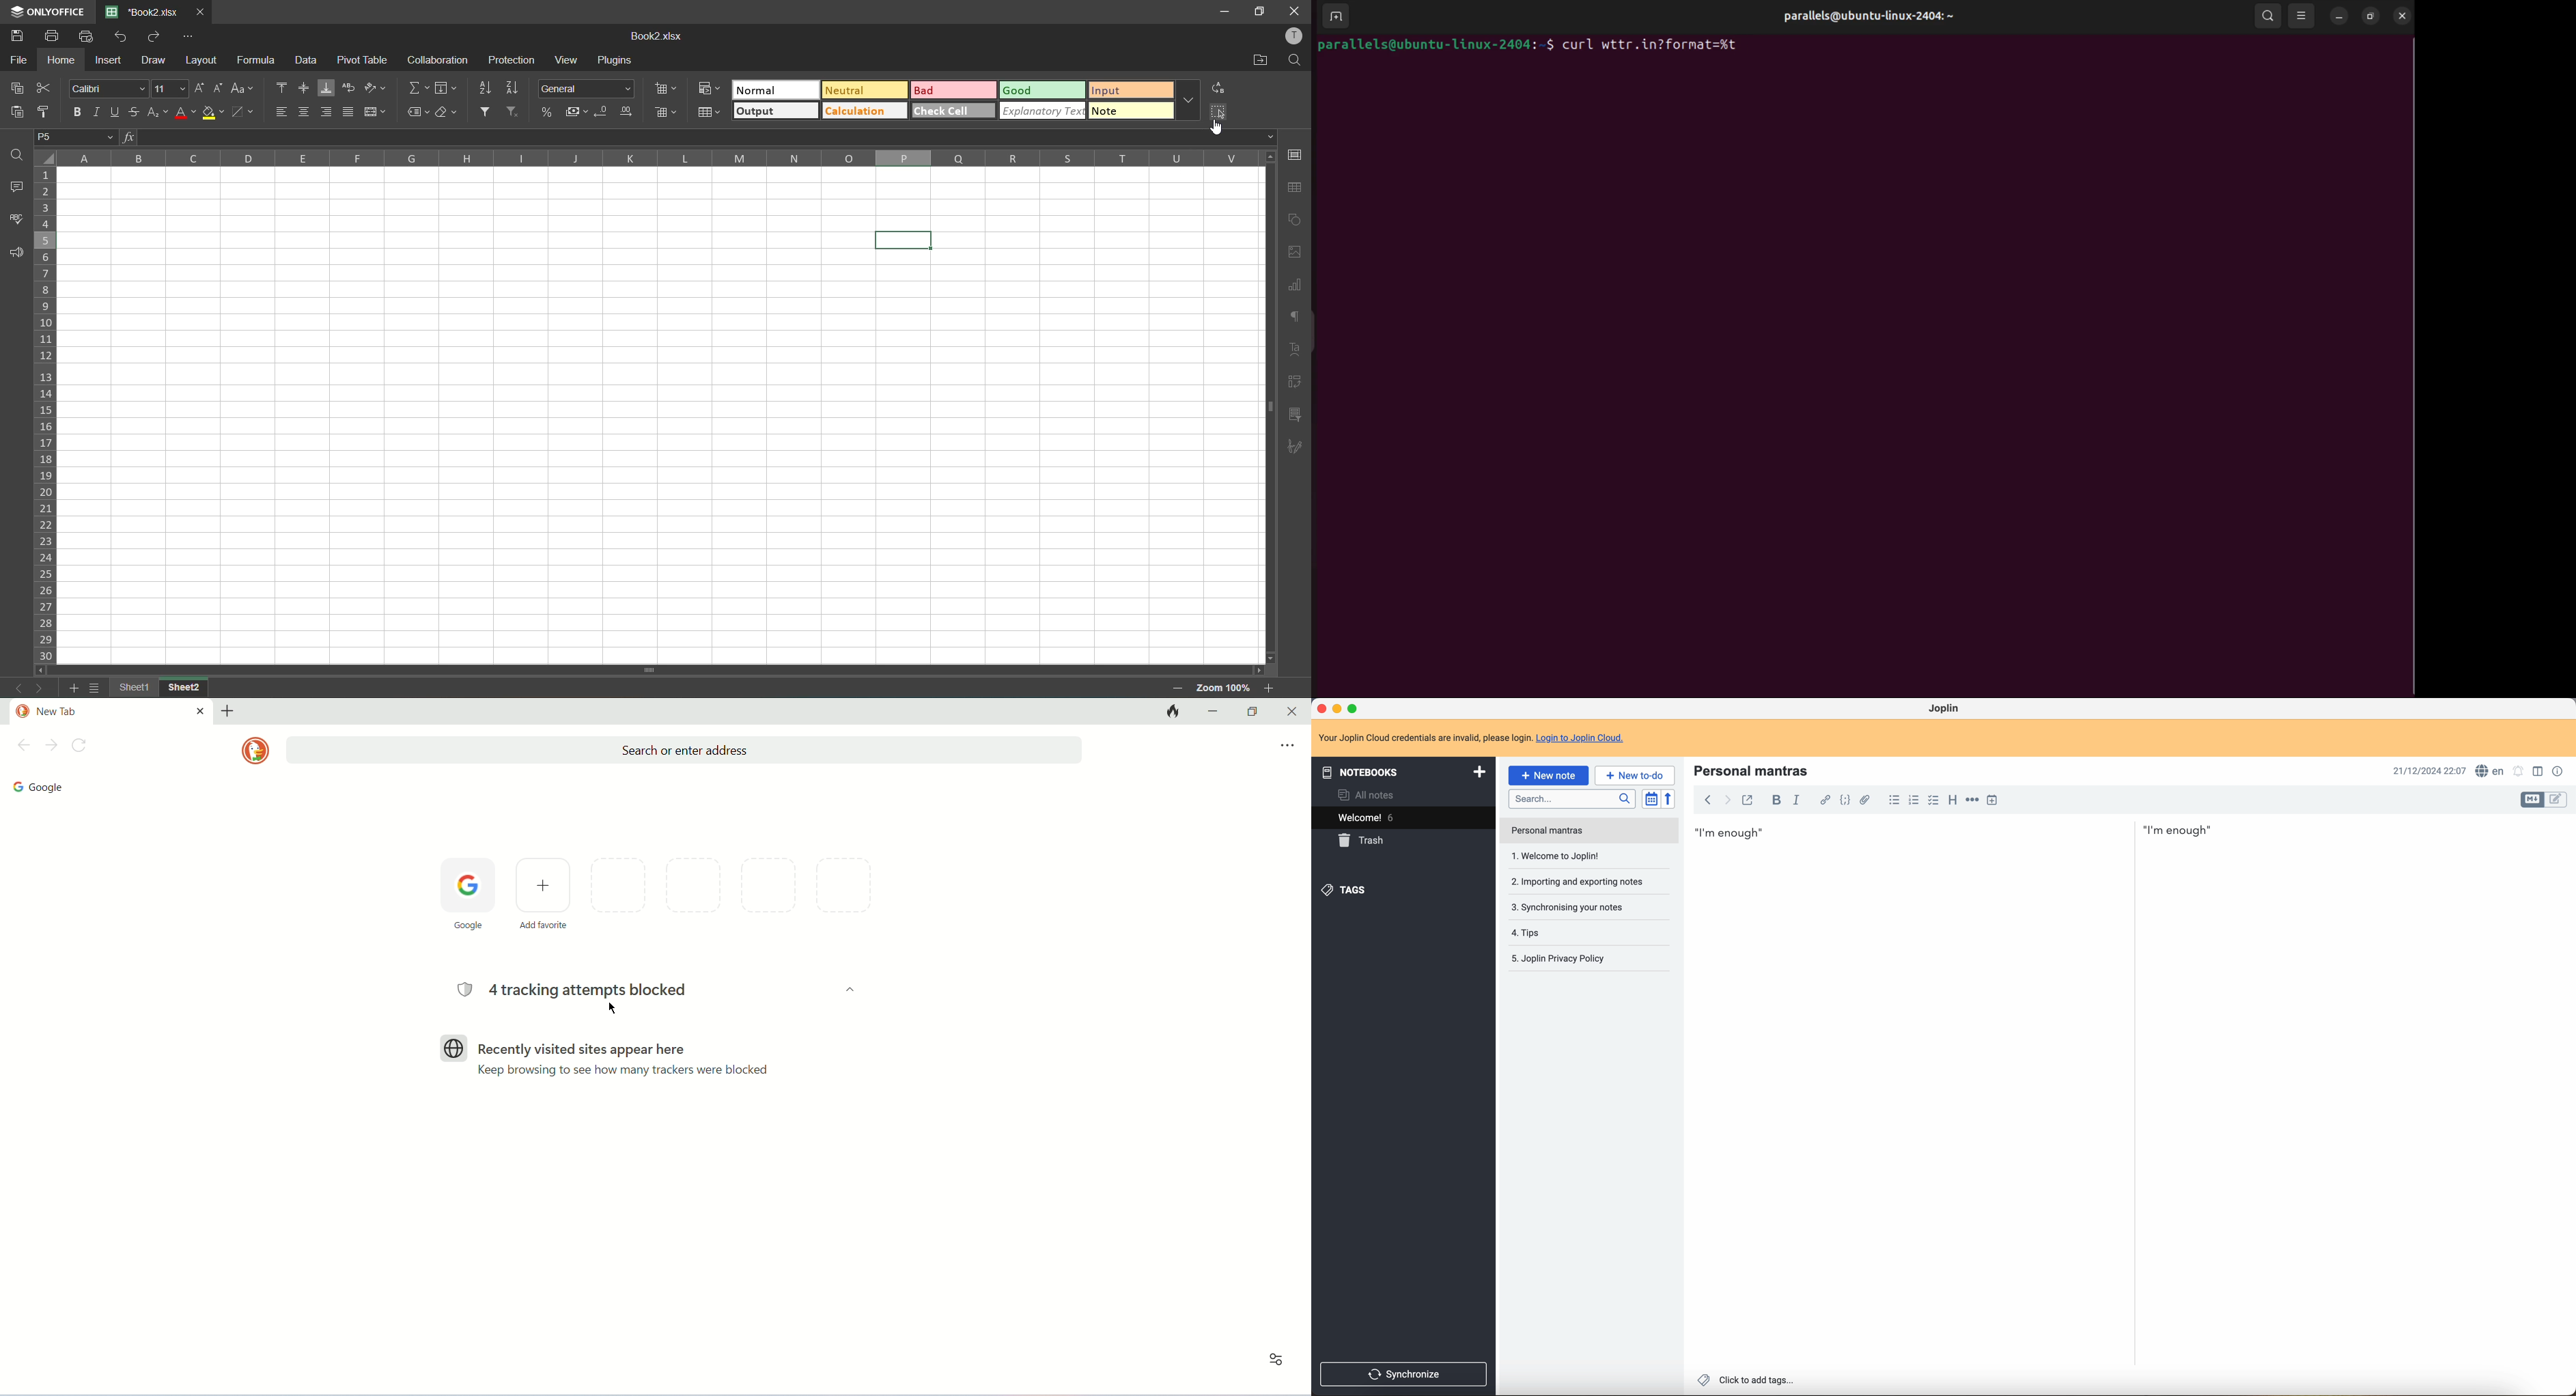 This screenshot has height=1400, width=2576. What do you see at coordinates (198, 89) in the screenshot?
I see `increment size` at bounding box center [198, 89].